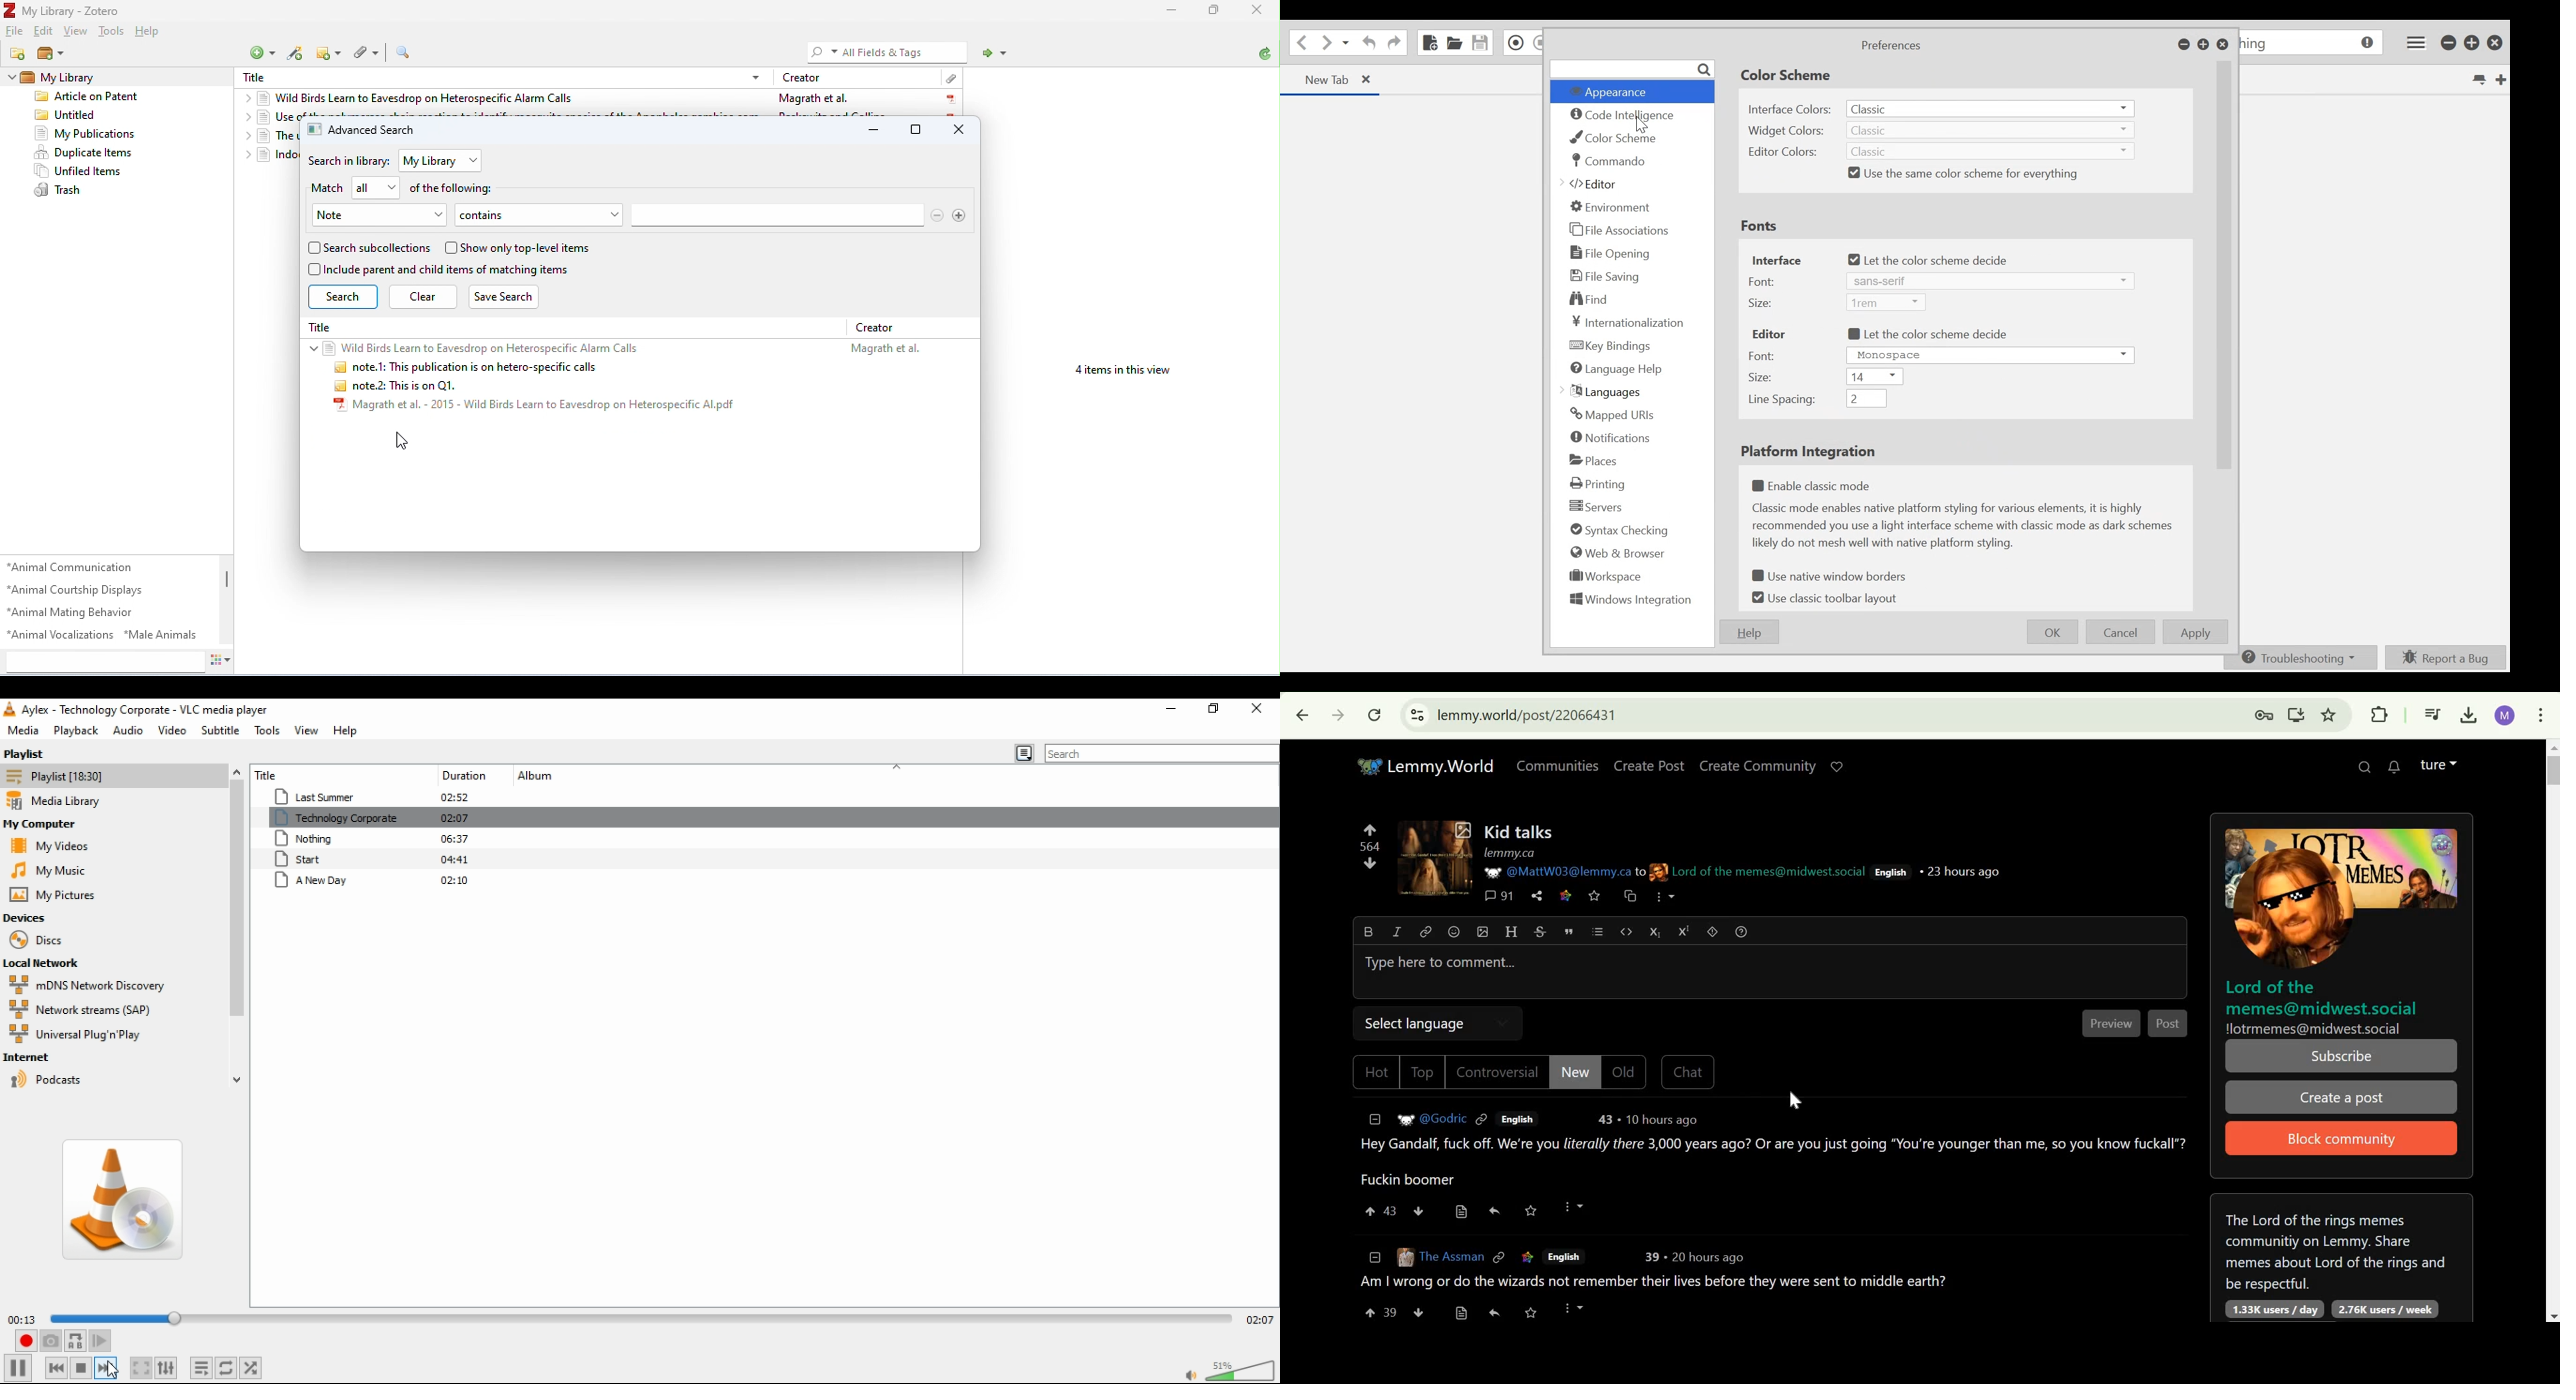 Image resolution: width=2576 pixels, height=1400 pixels. What do you see at coordinates (642, 1319) in the screenshot?
I see `seek bar` at bounding box center [642, 1319].